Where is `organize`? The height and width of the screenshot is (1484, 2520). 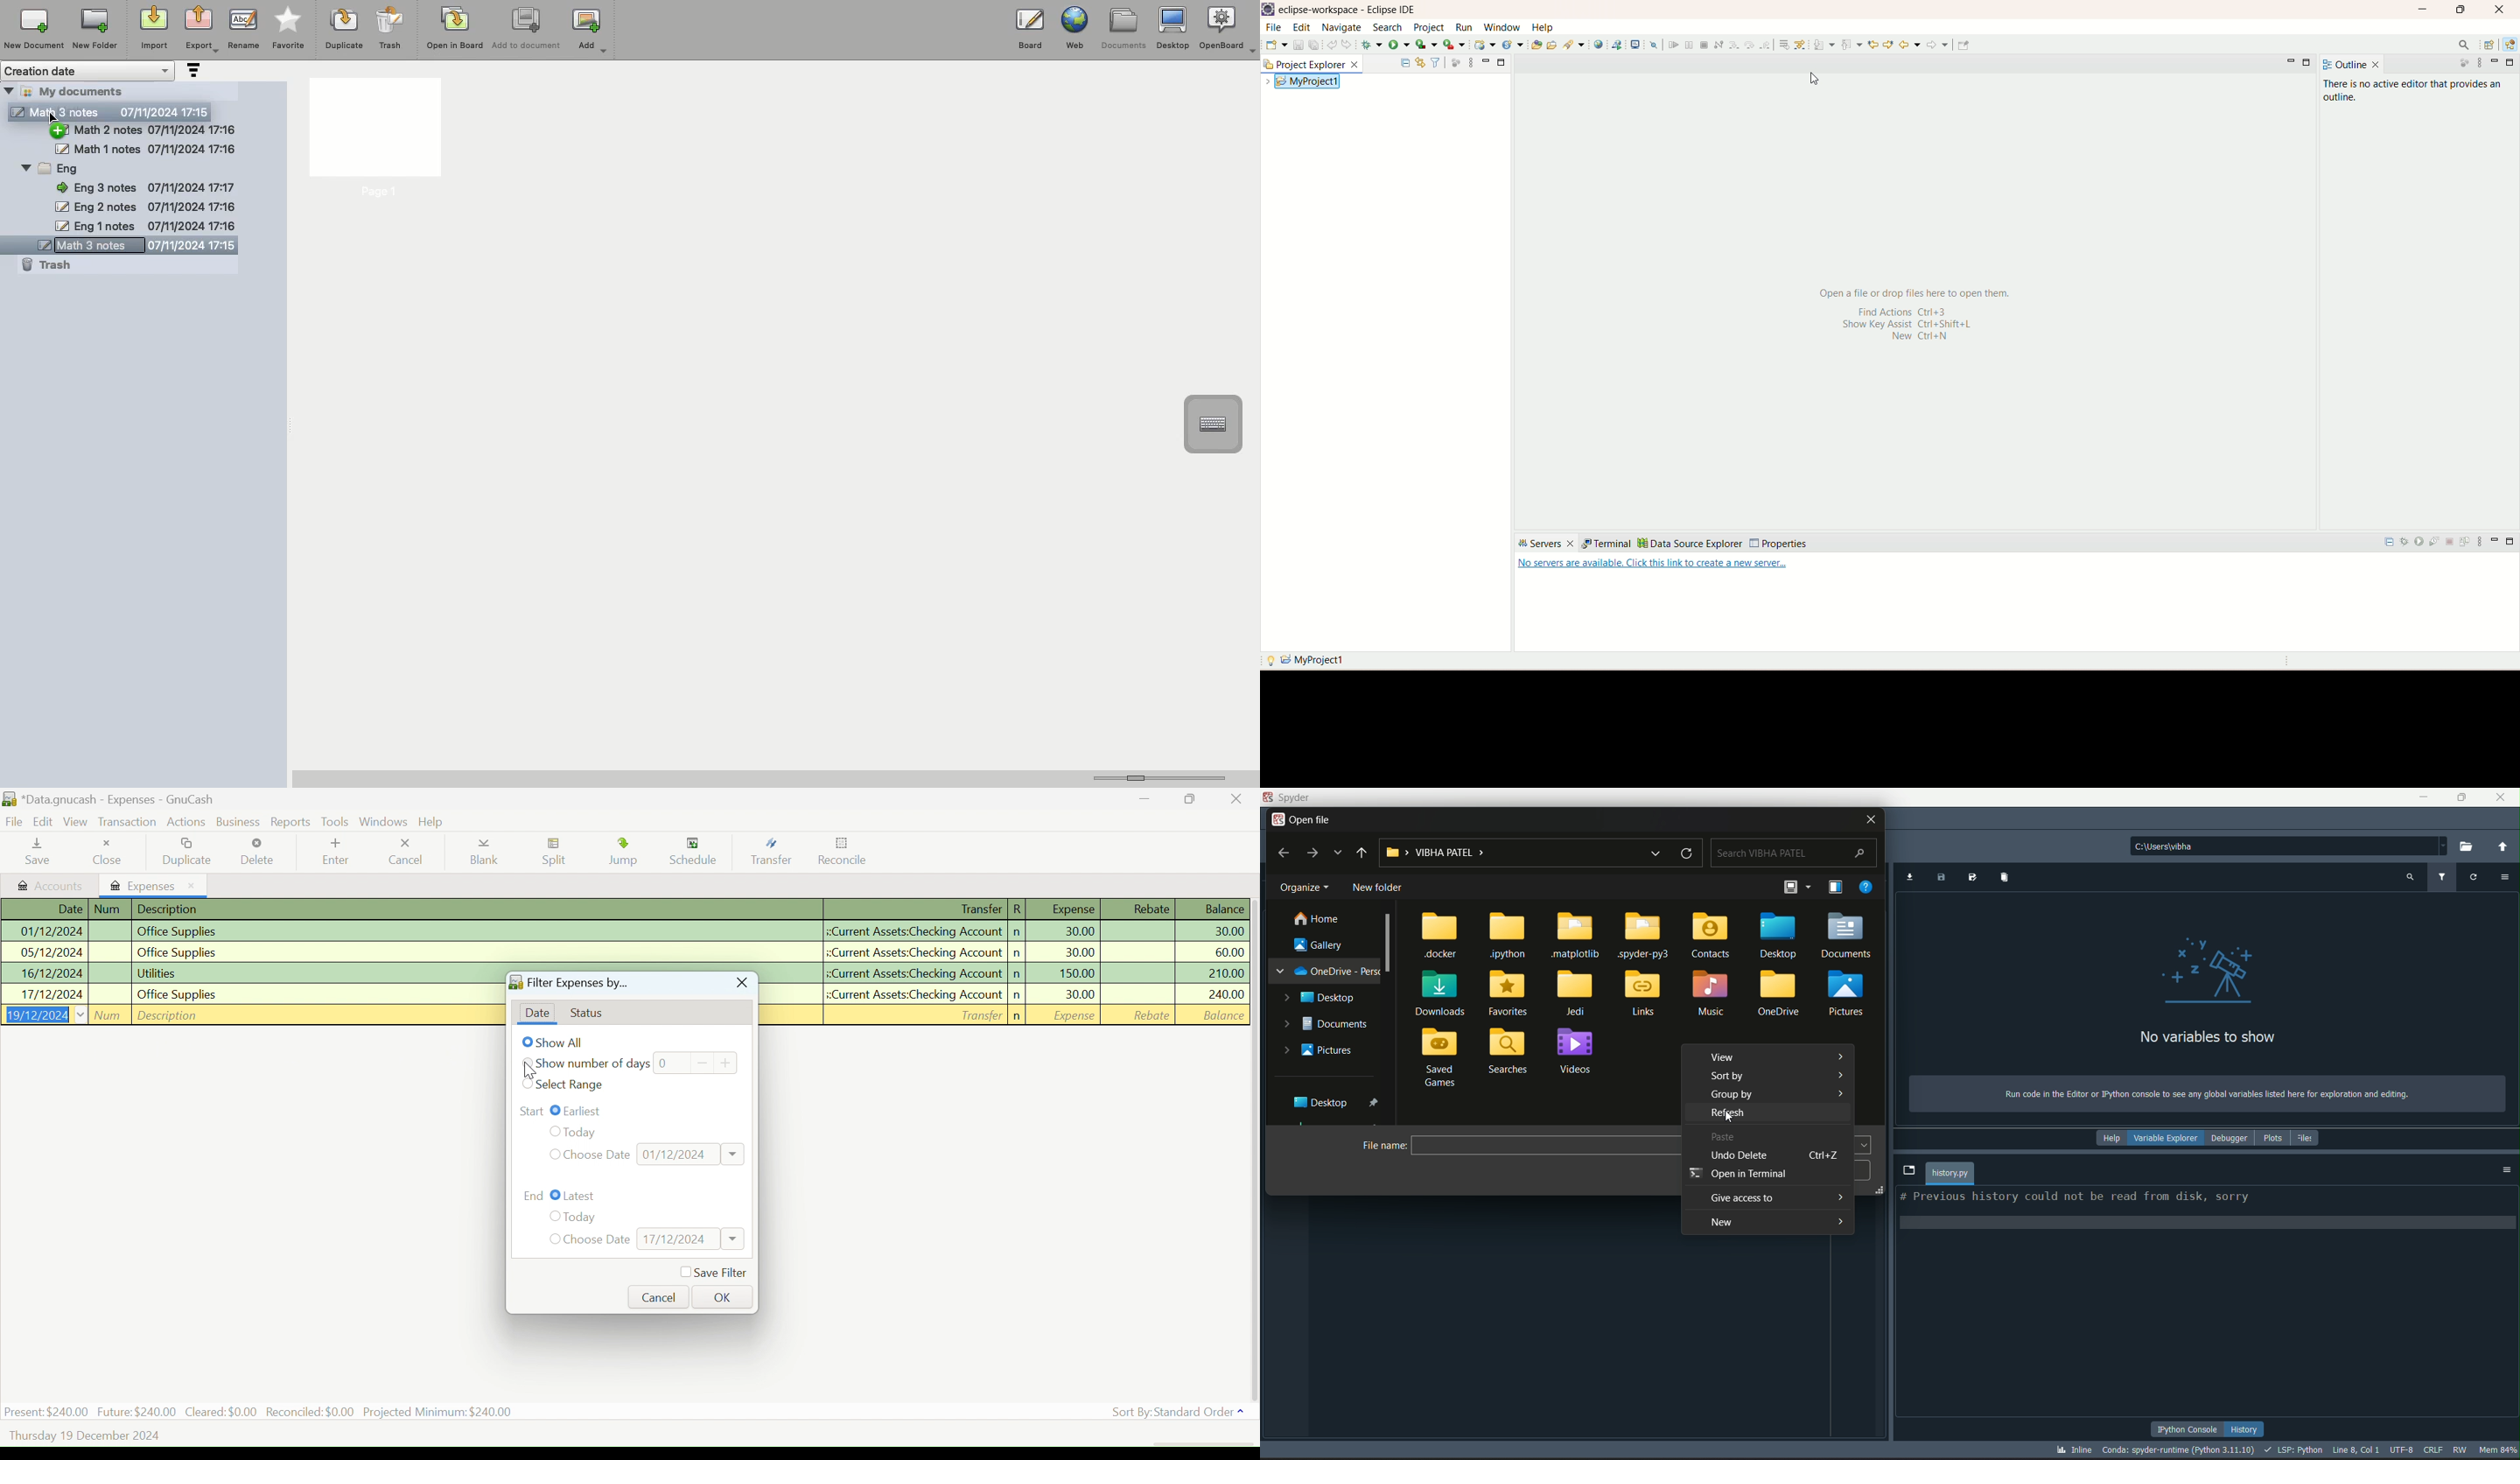
organize is located at coordinates (1307, 888).